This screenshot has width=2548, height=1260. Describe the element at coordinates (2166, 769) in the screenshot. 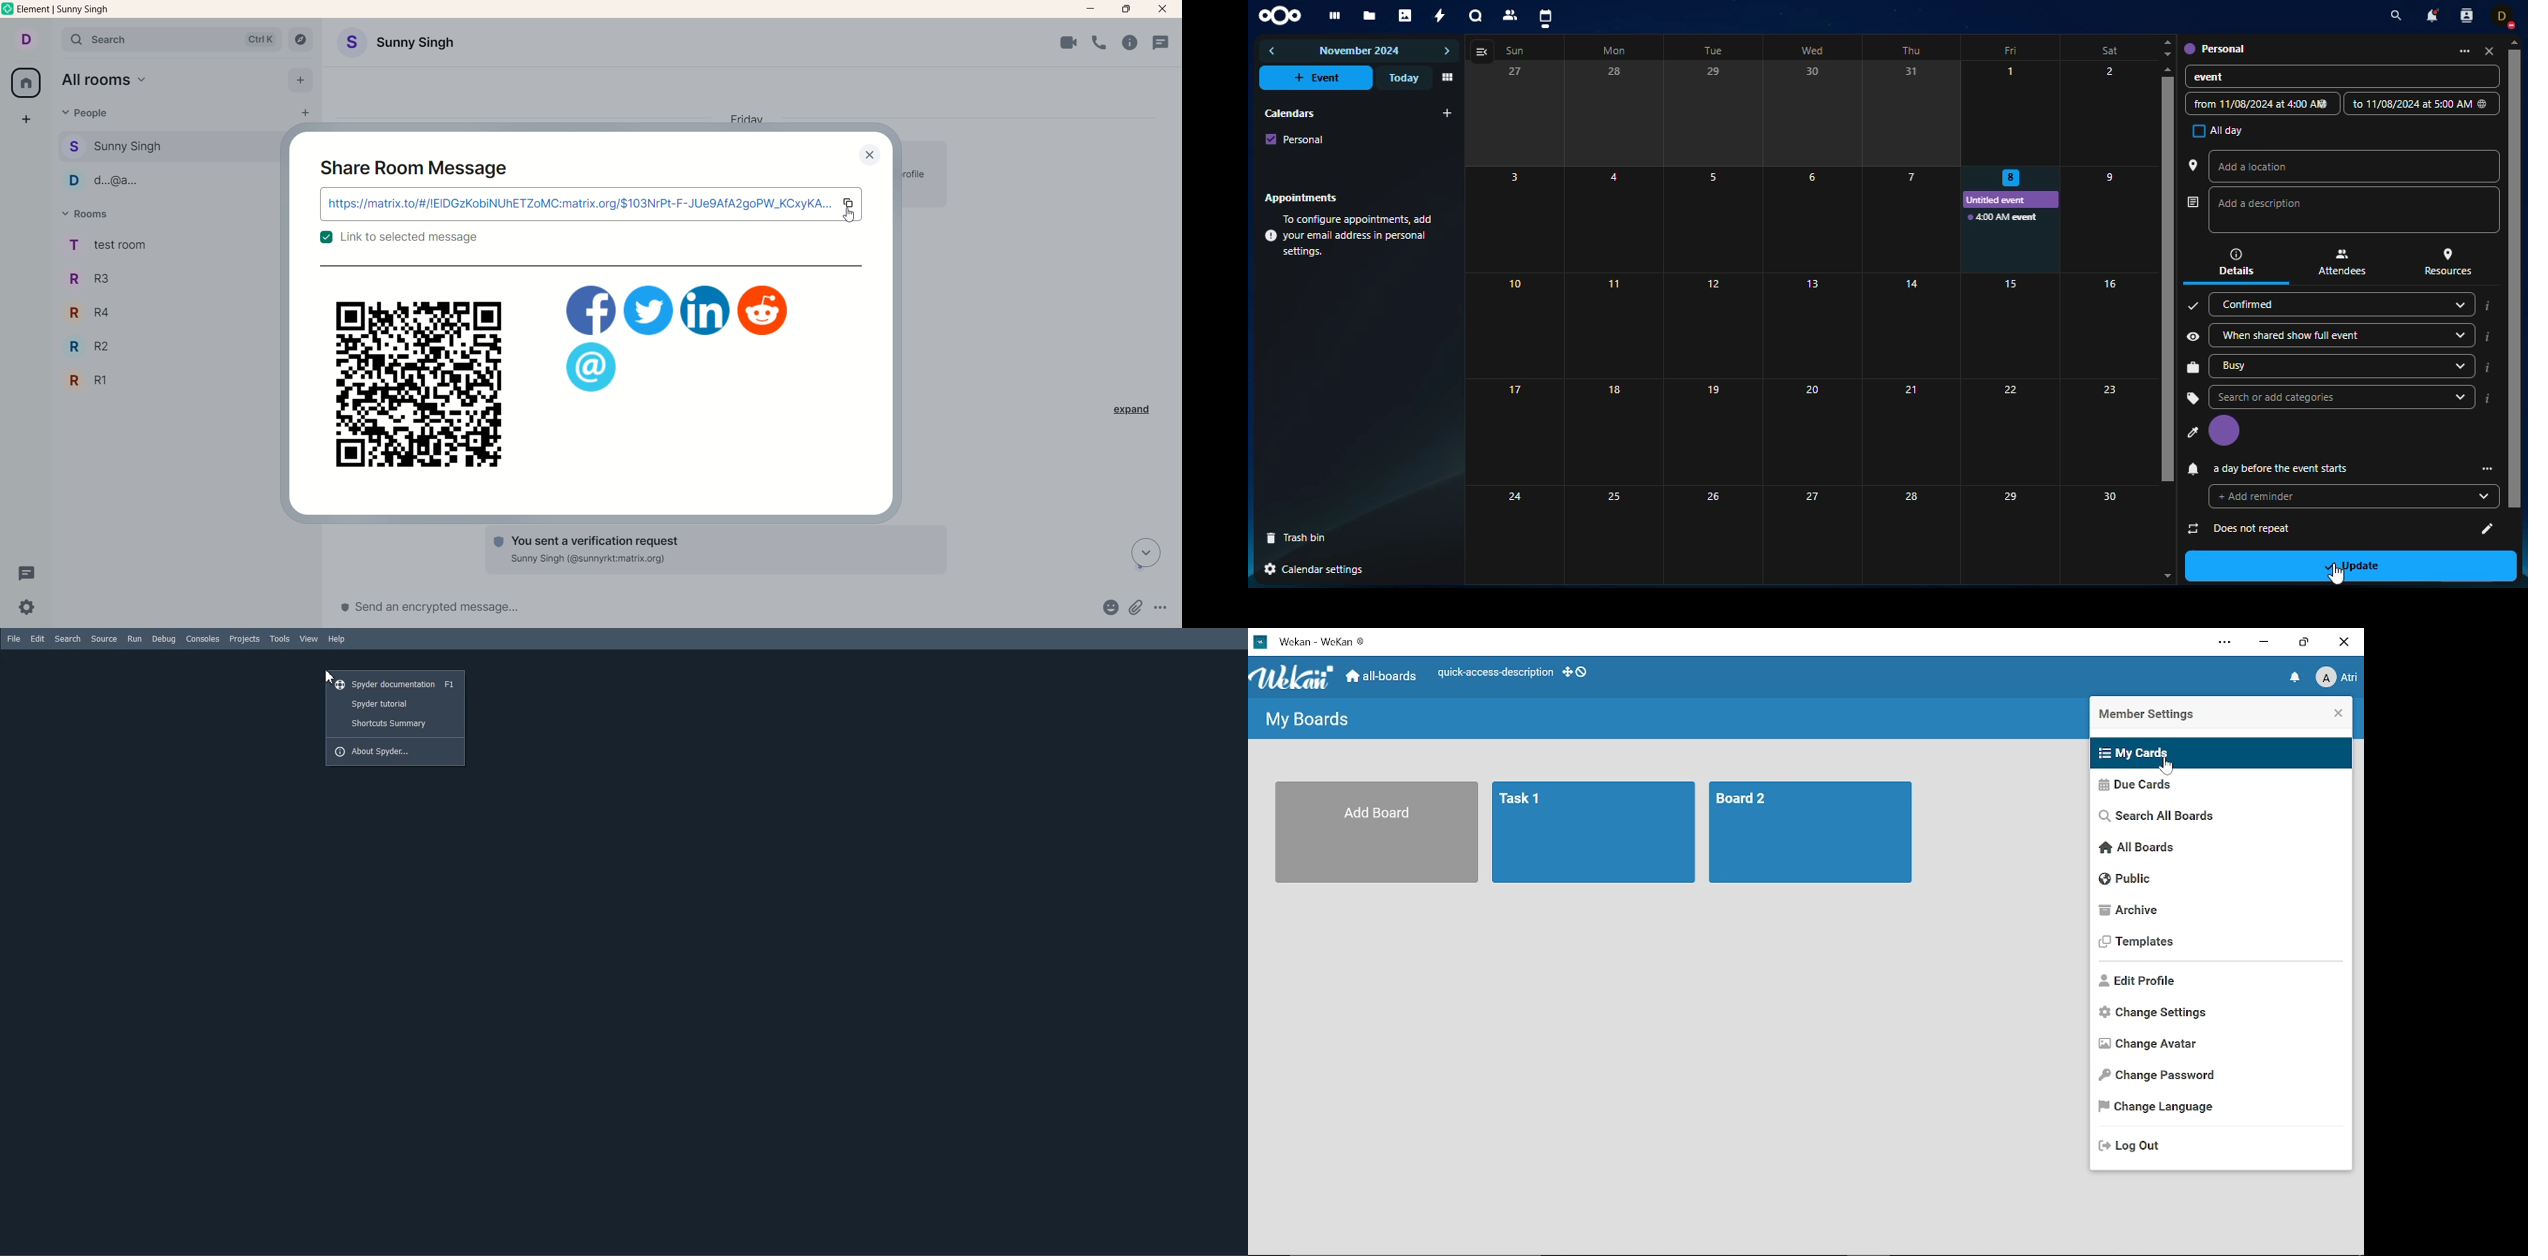

I see `Cursor` at that location.